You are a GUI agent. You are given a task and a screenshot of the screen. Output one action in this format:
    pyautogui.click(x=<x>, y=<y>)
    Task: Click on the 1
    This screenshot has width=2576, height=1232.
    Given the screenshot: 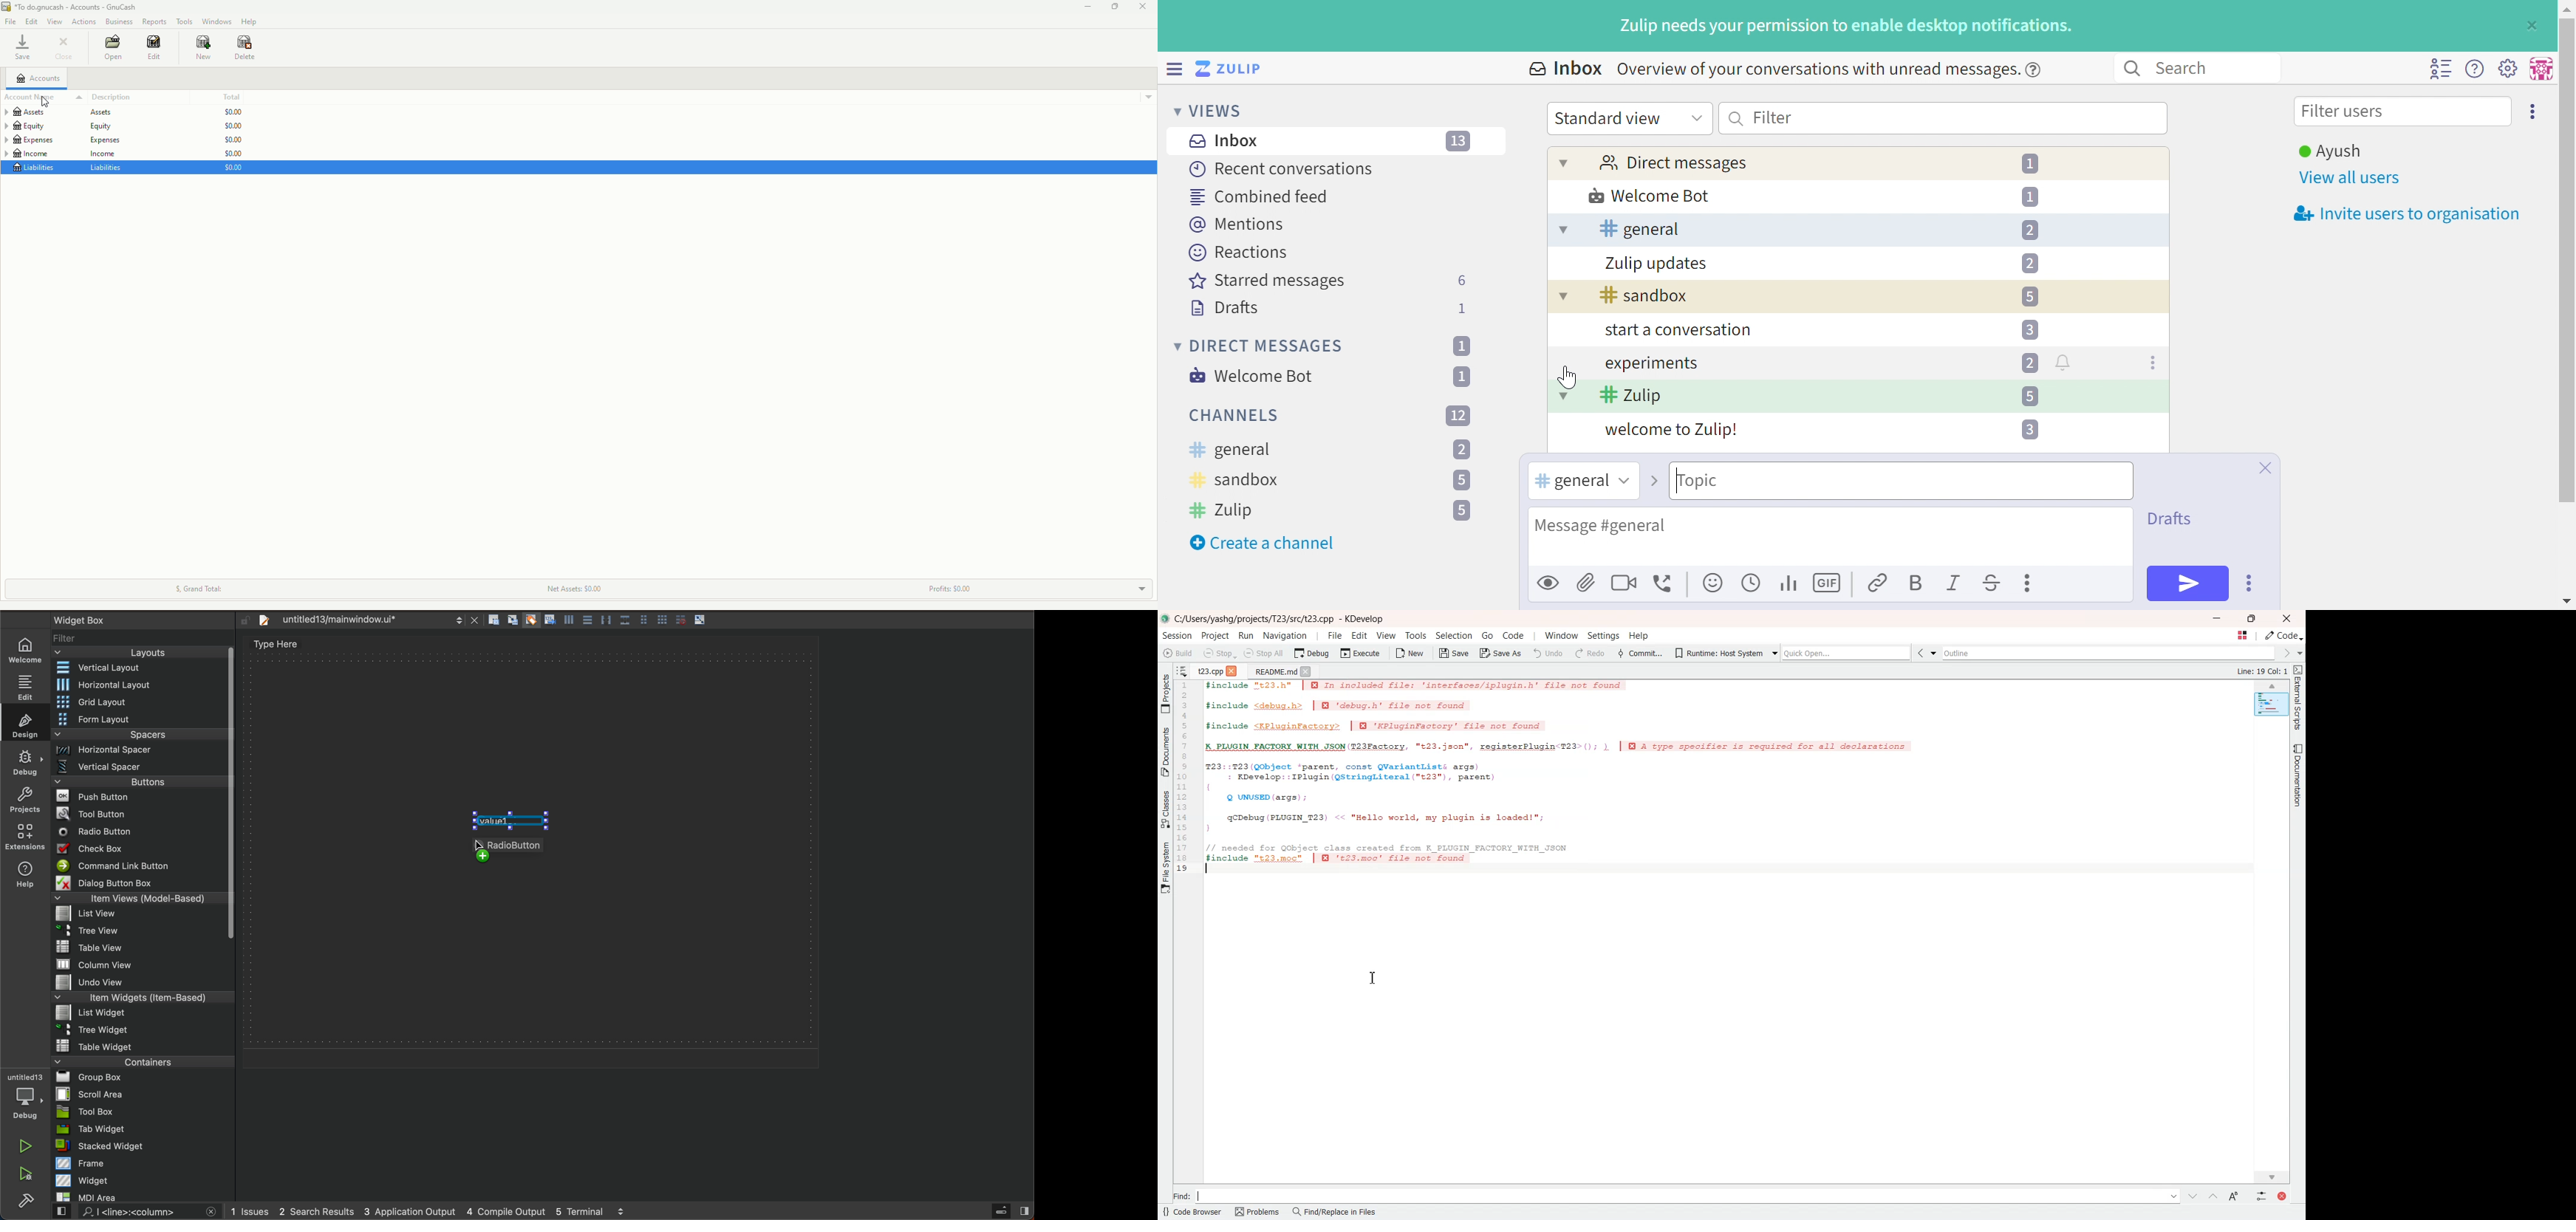 What is the action you would take?
    pyautogui.click(x=1465, y=376)
    